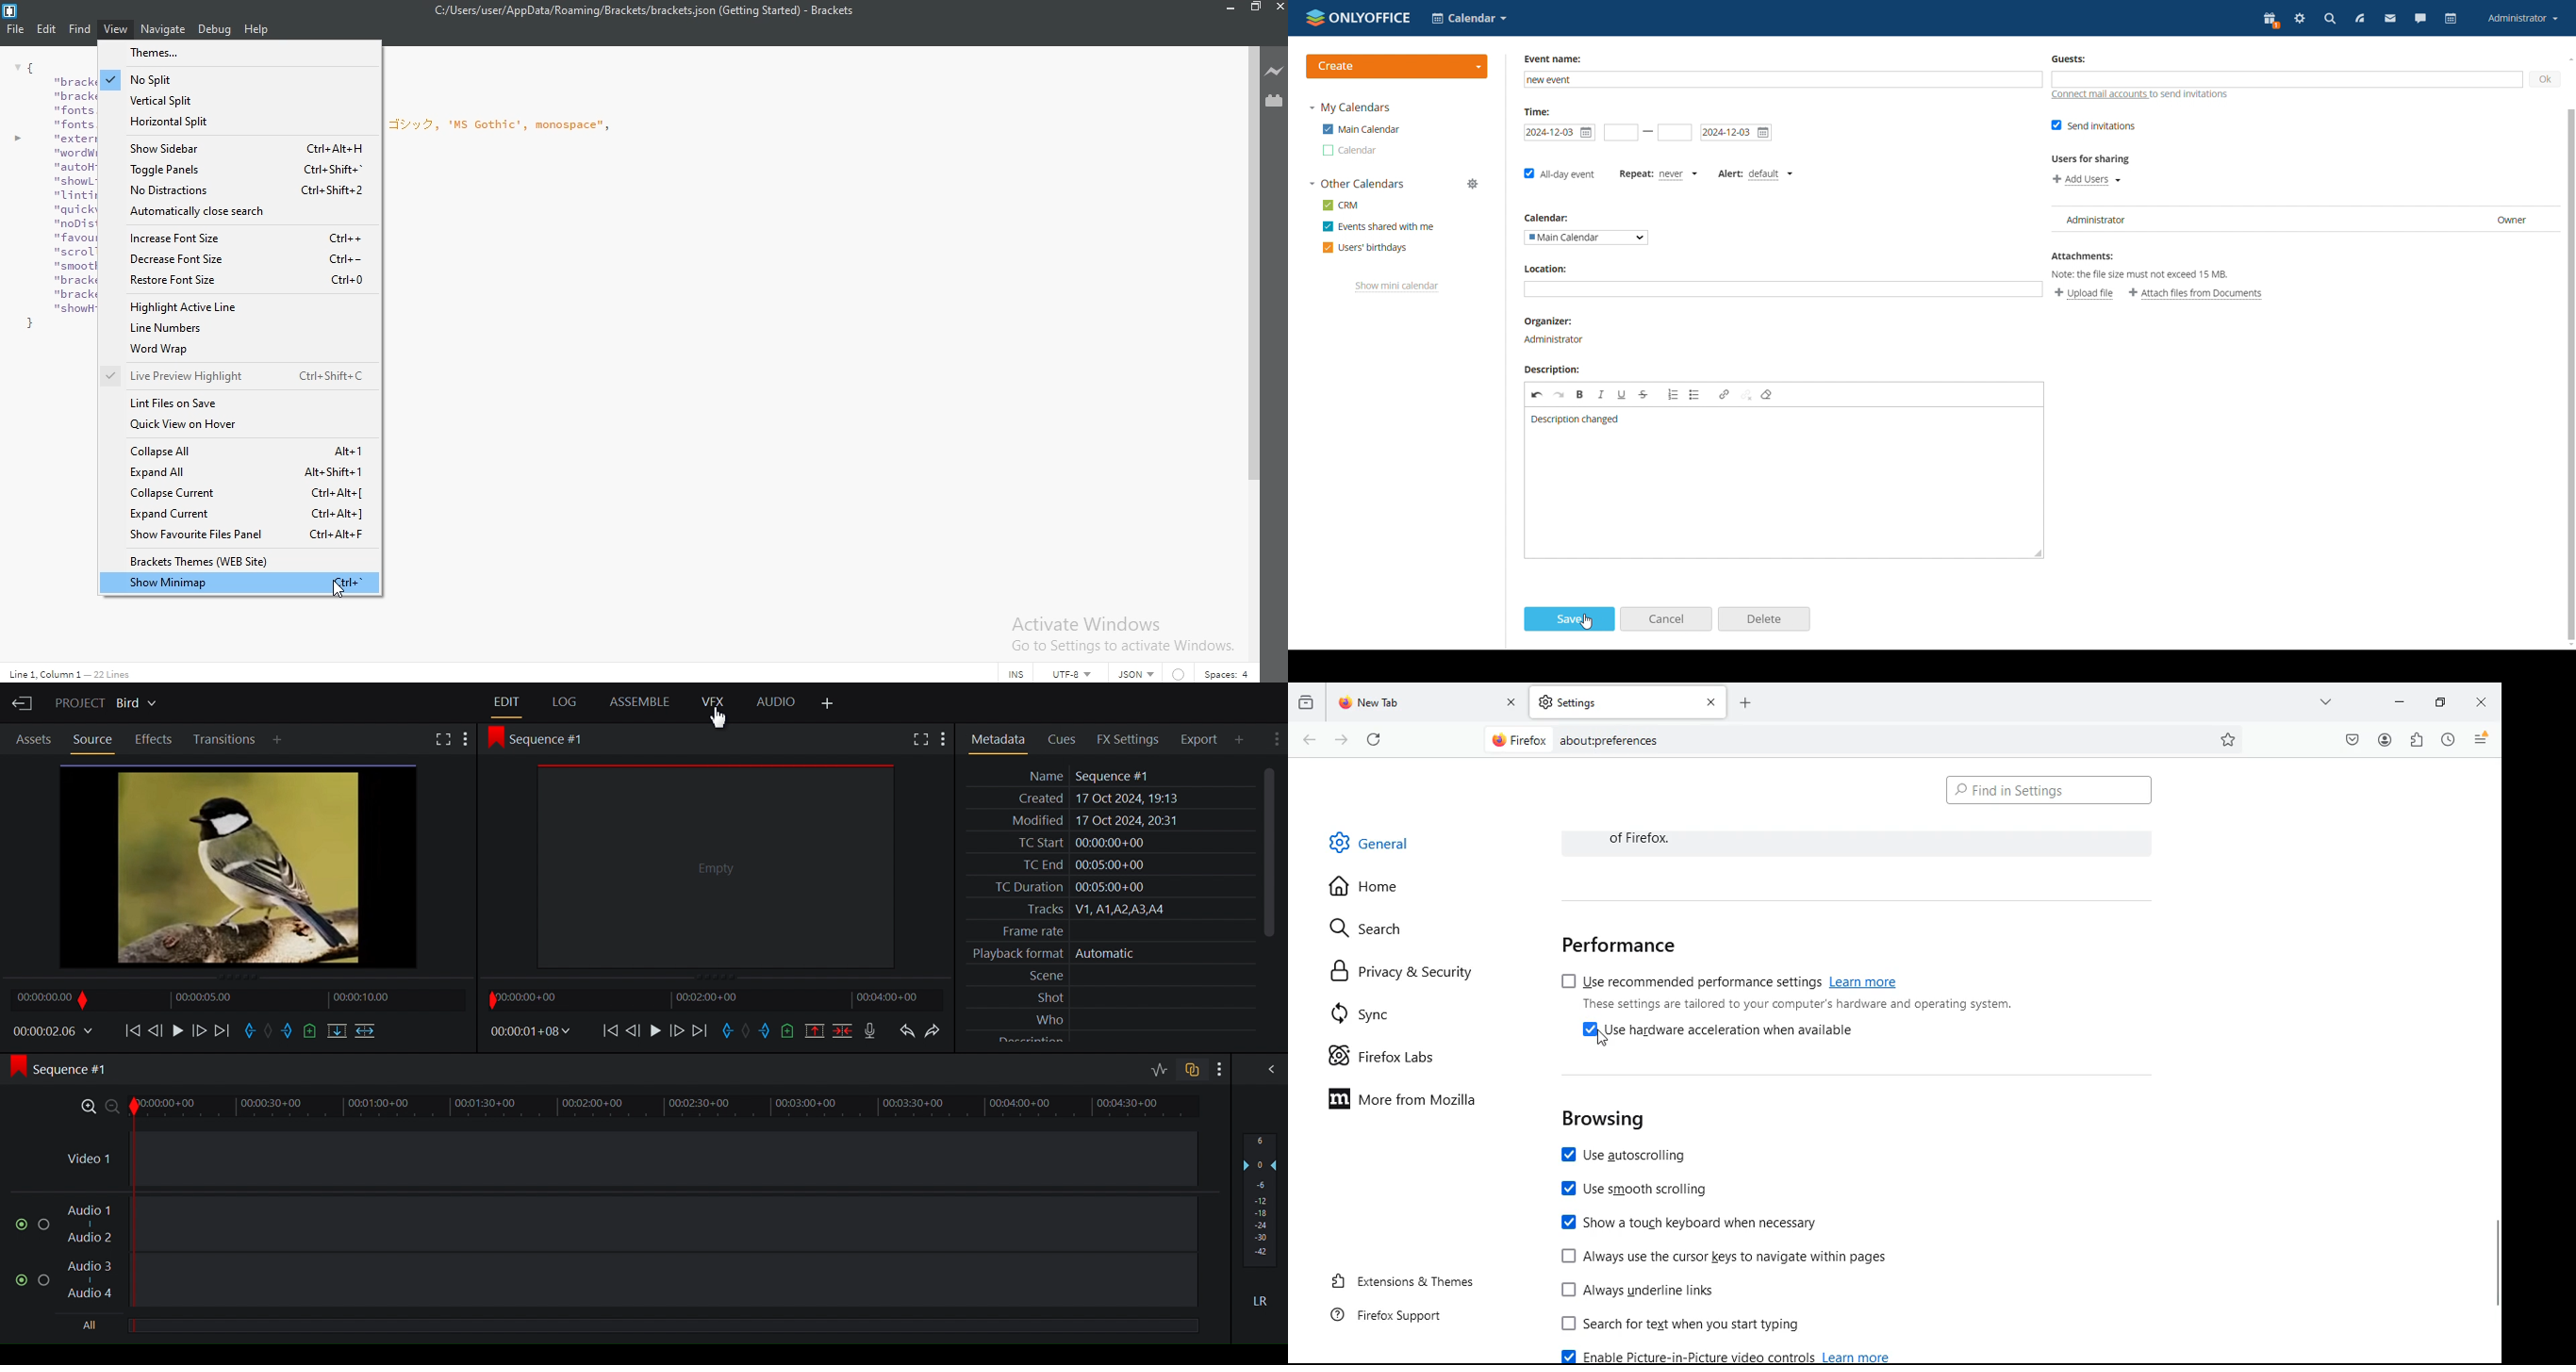 This screenshot has height=1372, width=2576. I want to click on find in settings, so click(2049, 791).